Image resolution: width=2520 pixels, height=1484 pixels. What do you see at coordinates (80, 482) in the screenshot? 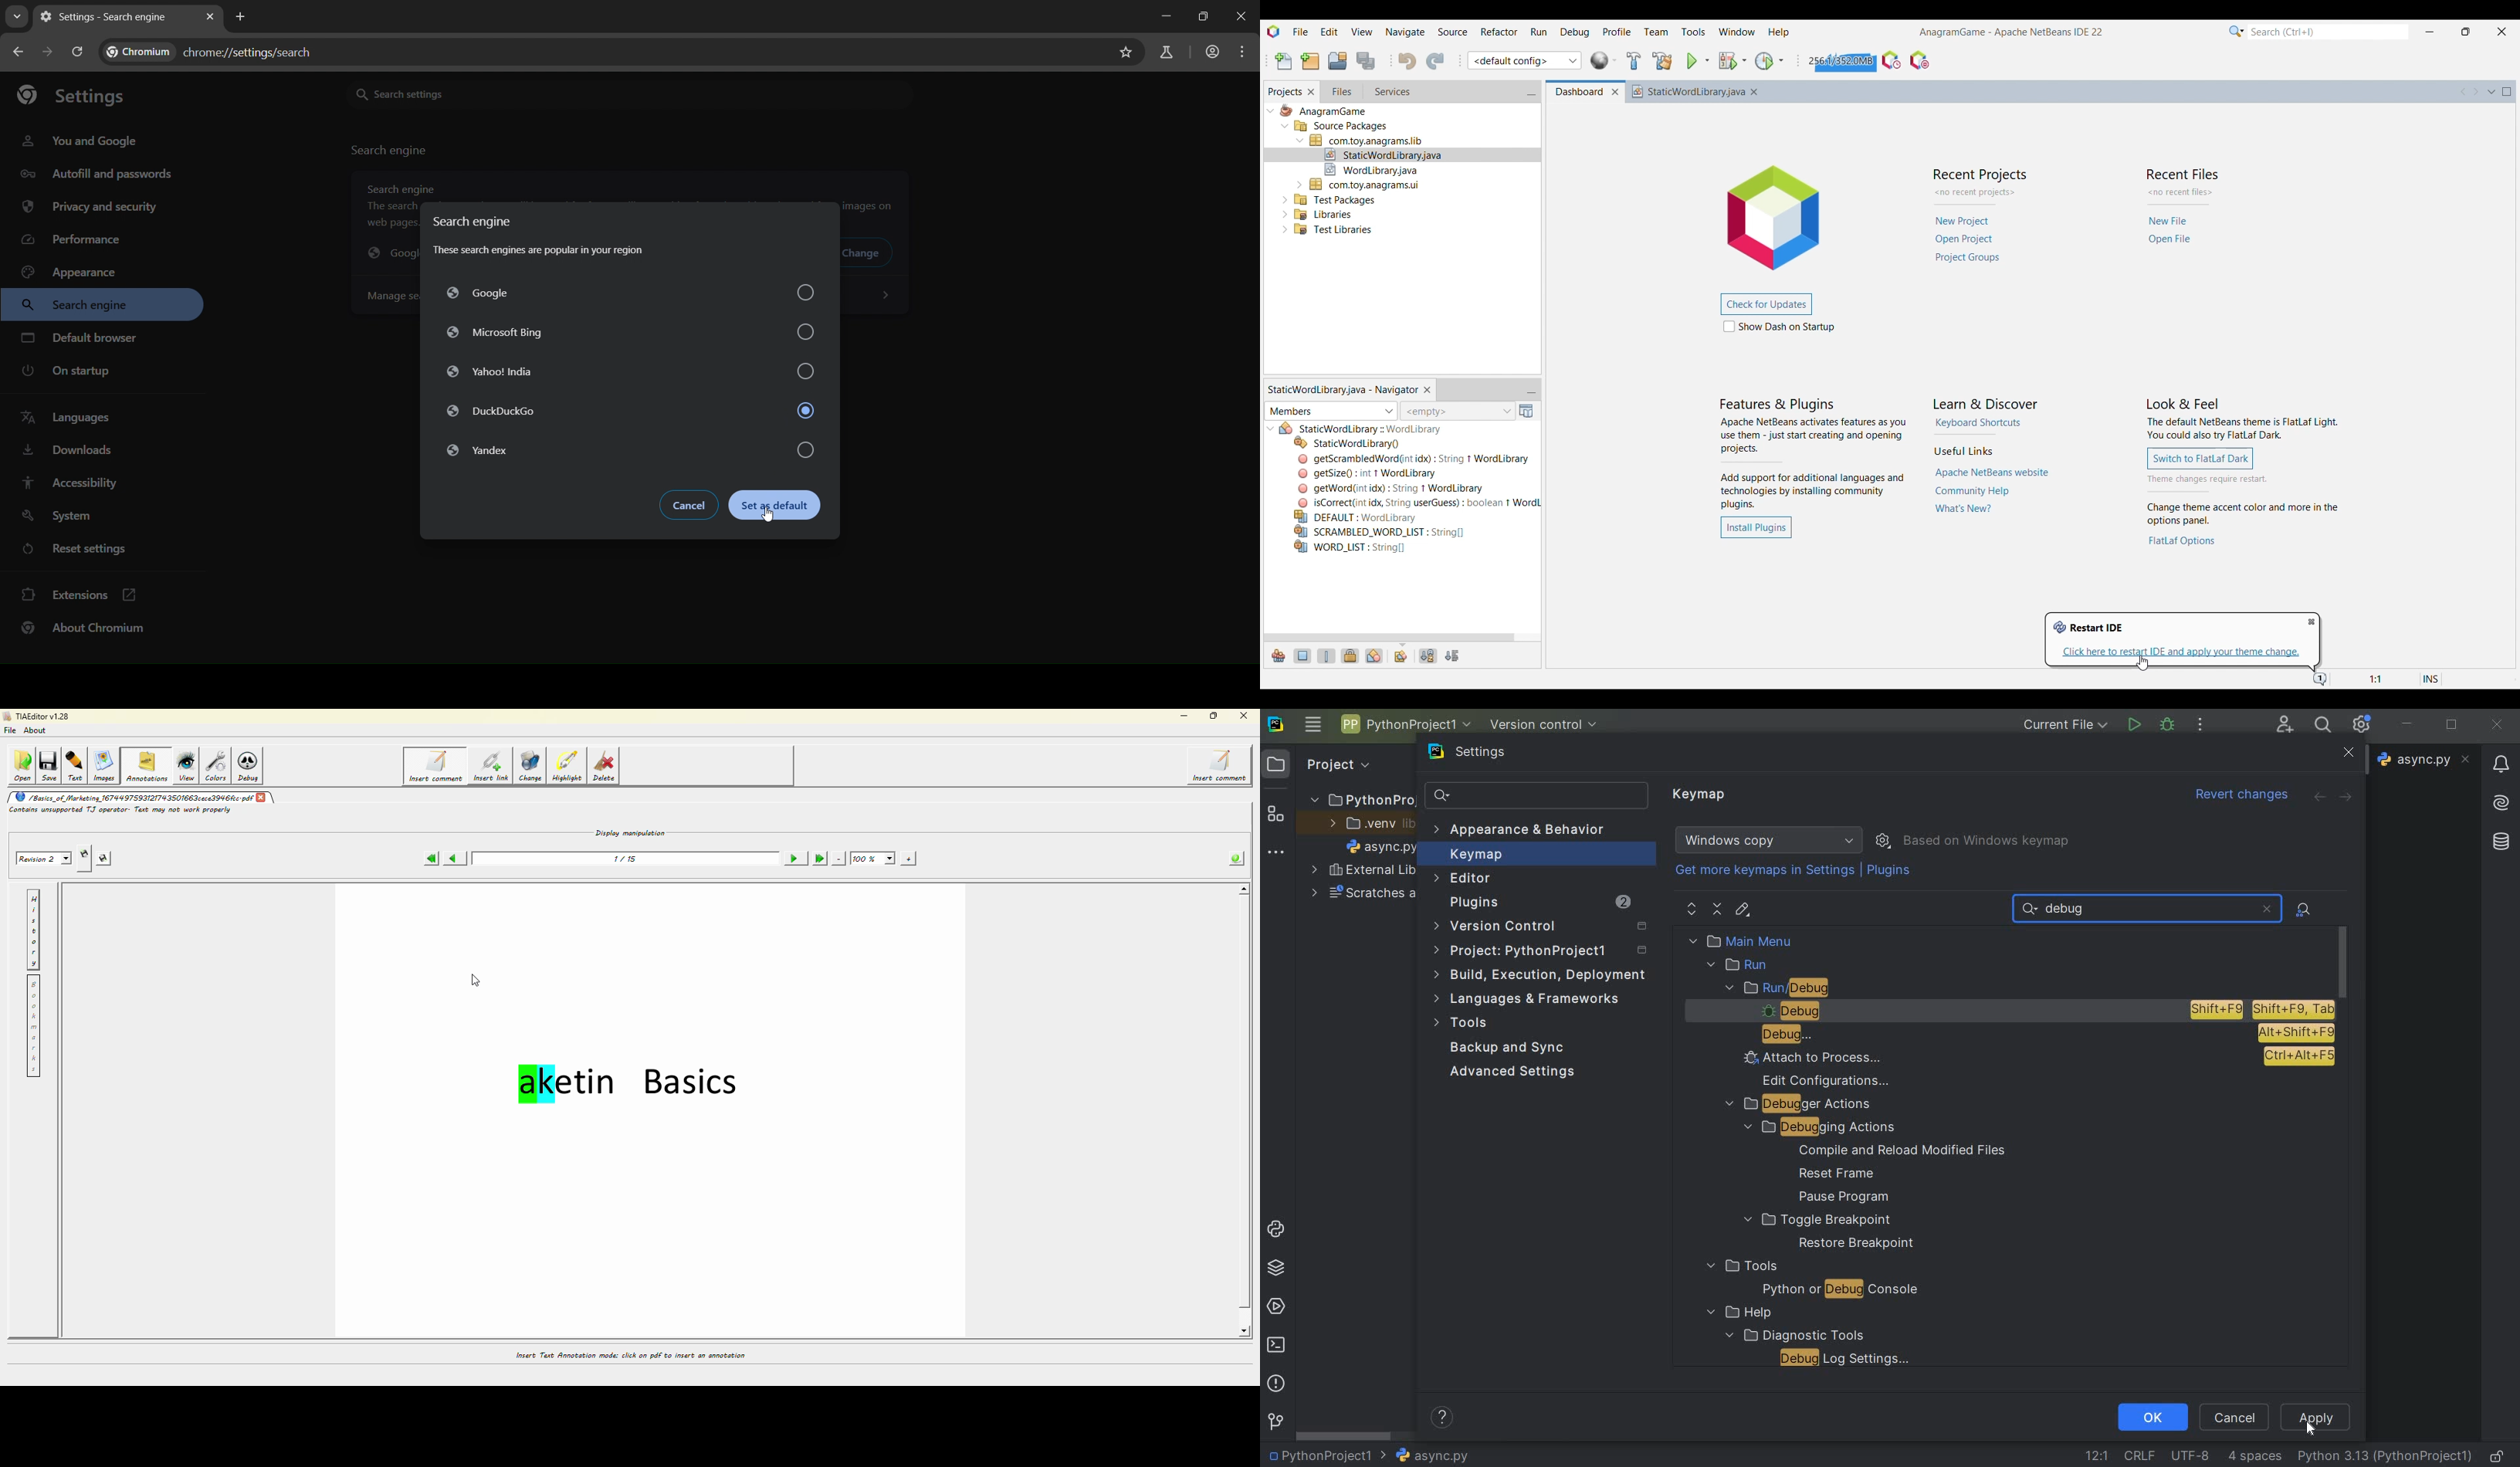
I see `accessibility` at bounding box center [80, 482].